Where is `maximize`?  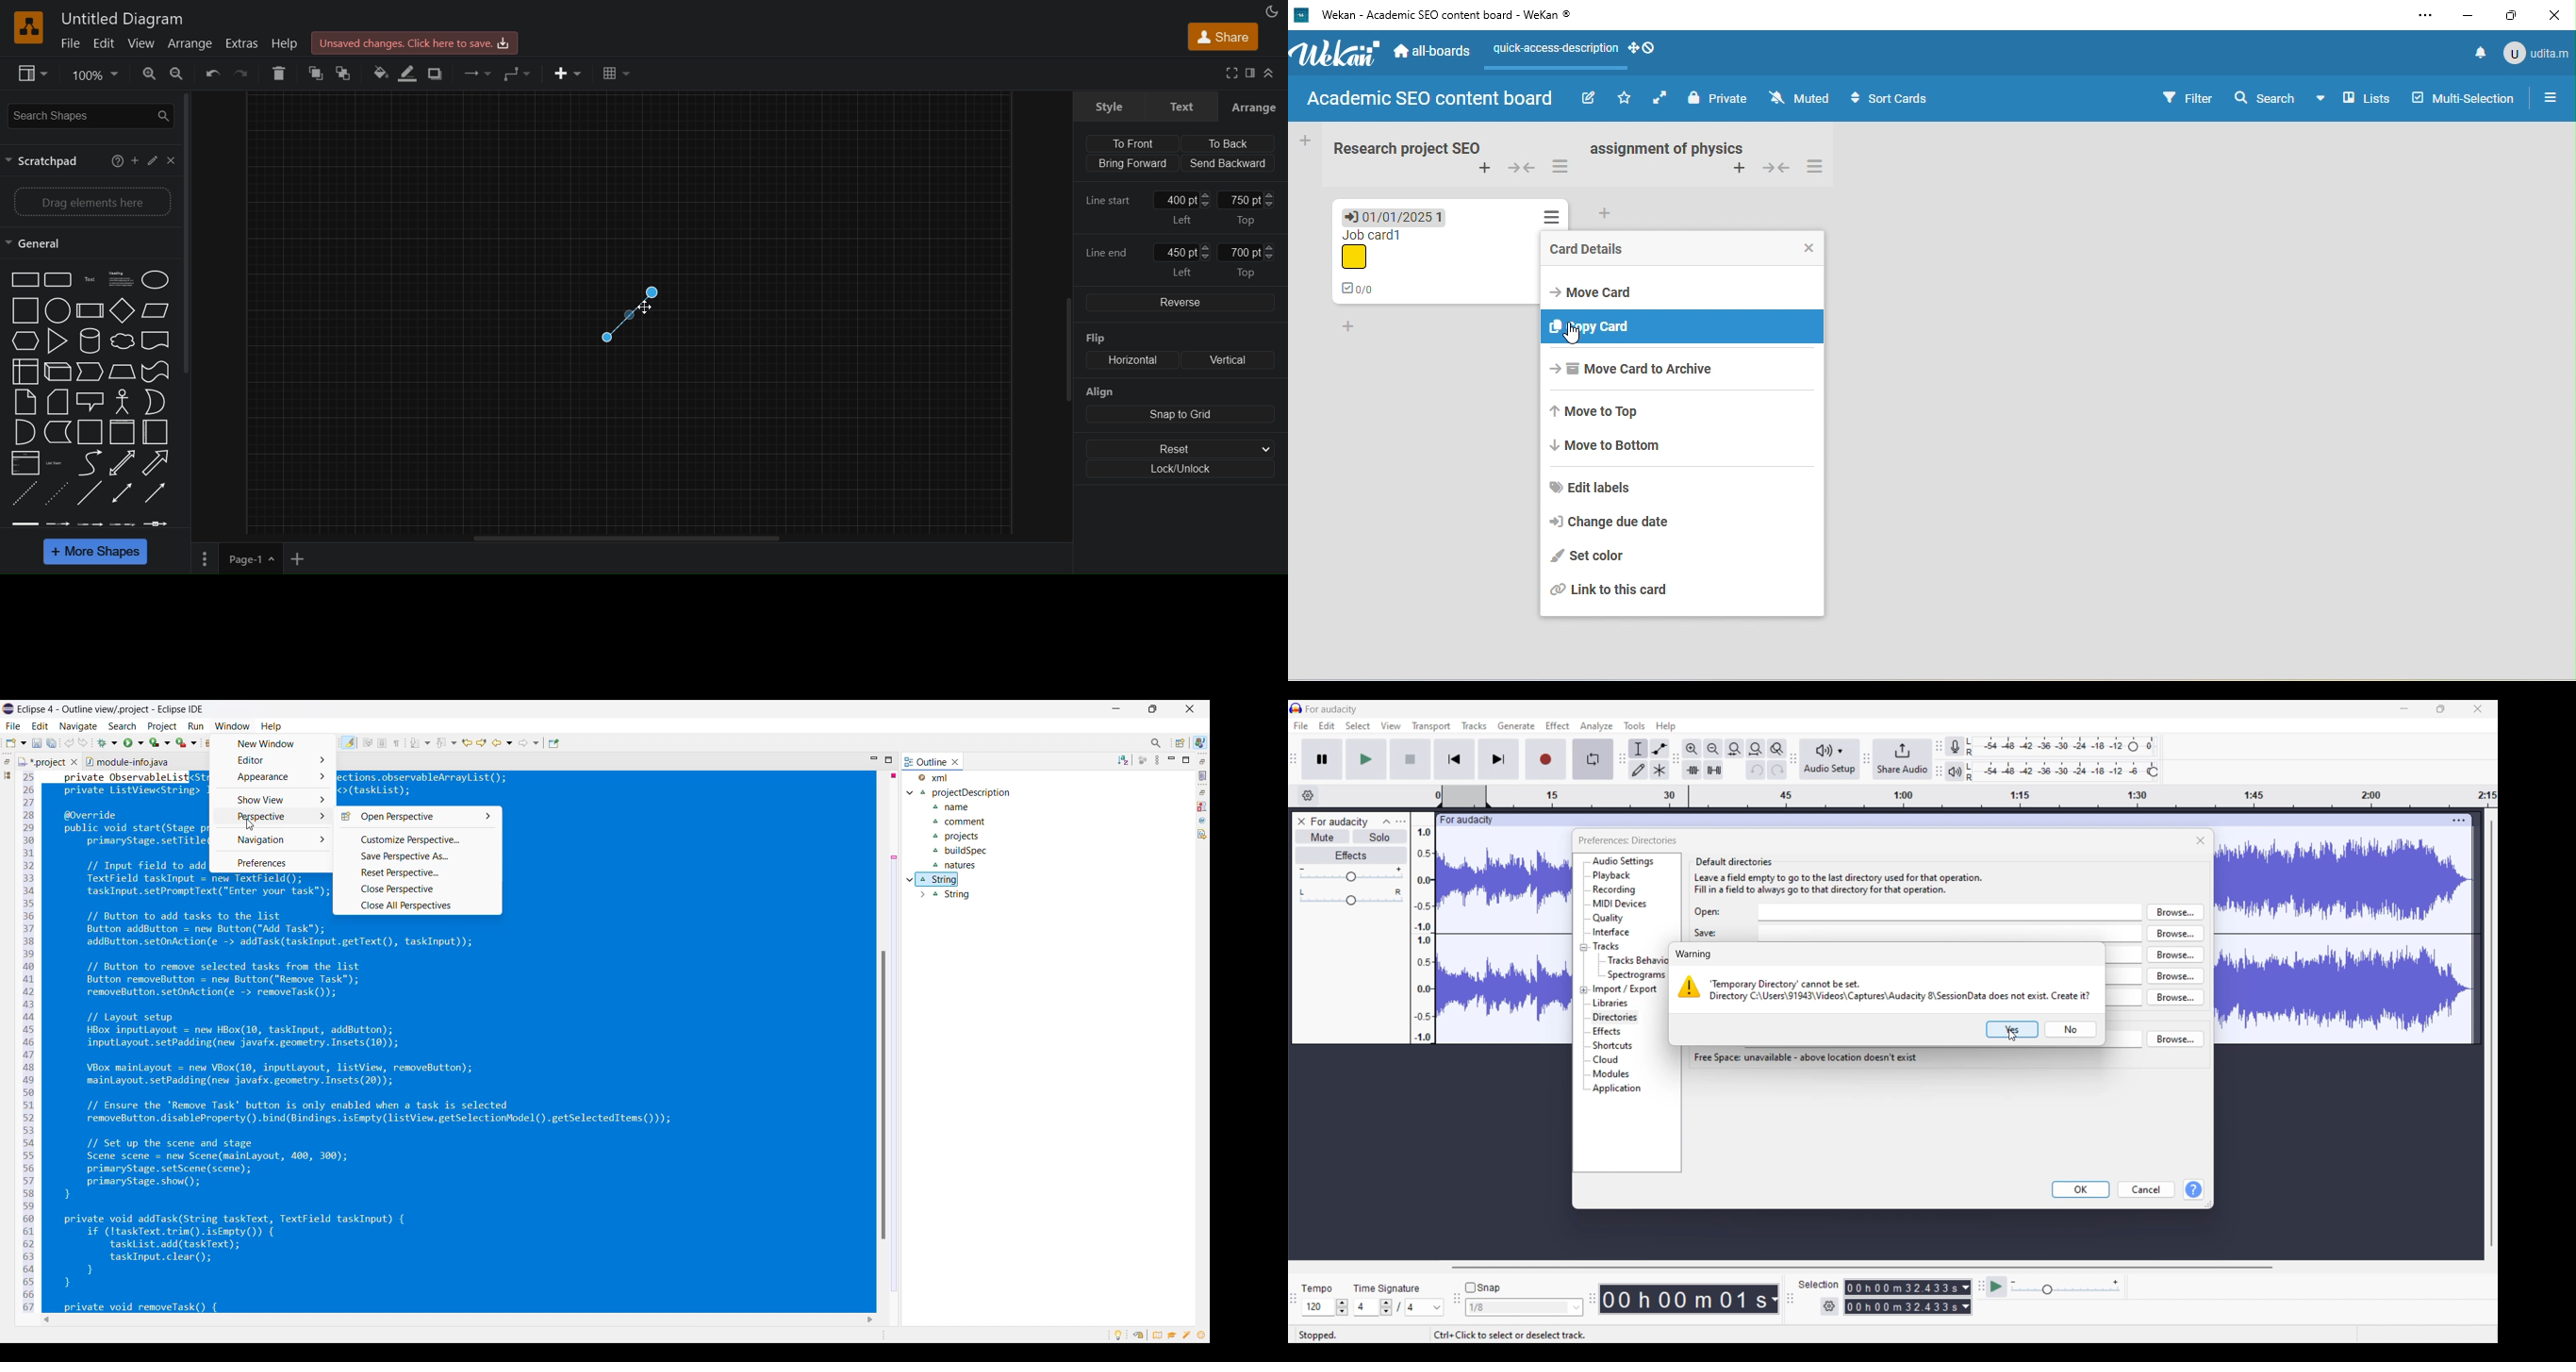 maximize is located at coordinates (2513, 15).